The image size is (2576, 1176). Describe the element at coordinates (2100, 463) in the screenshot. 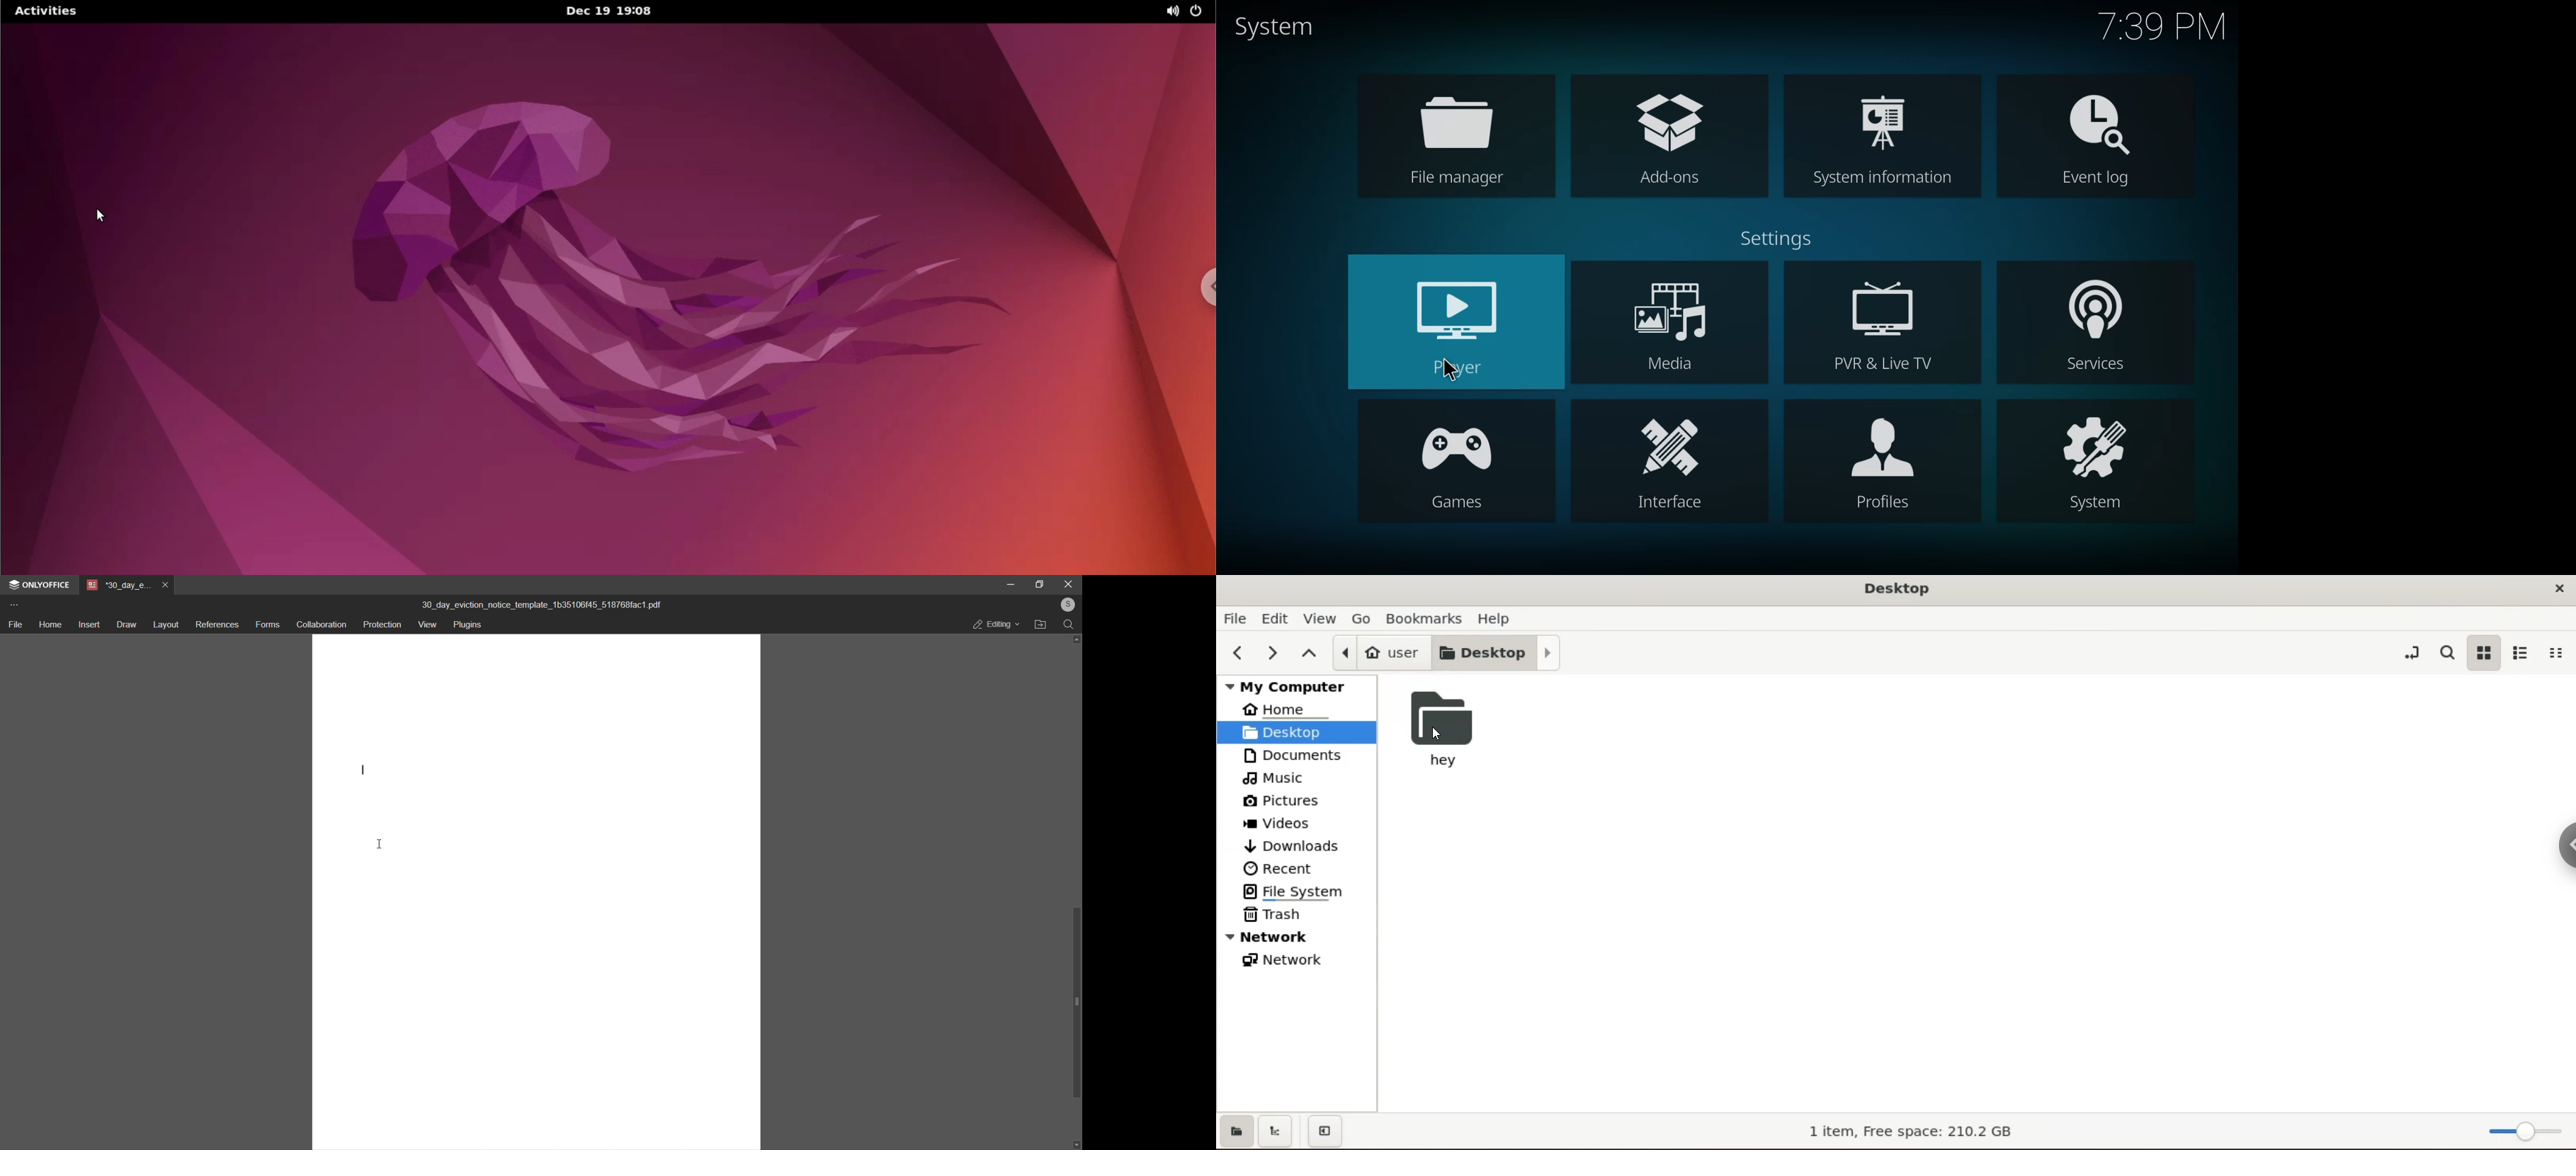

I see `system` at that location.